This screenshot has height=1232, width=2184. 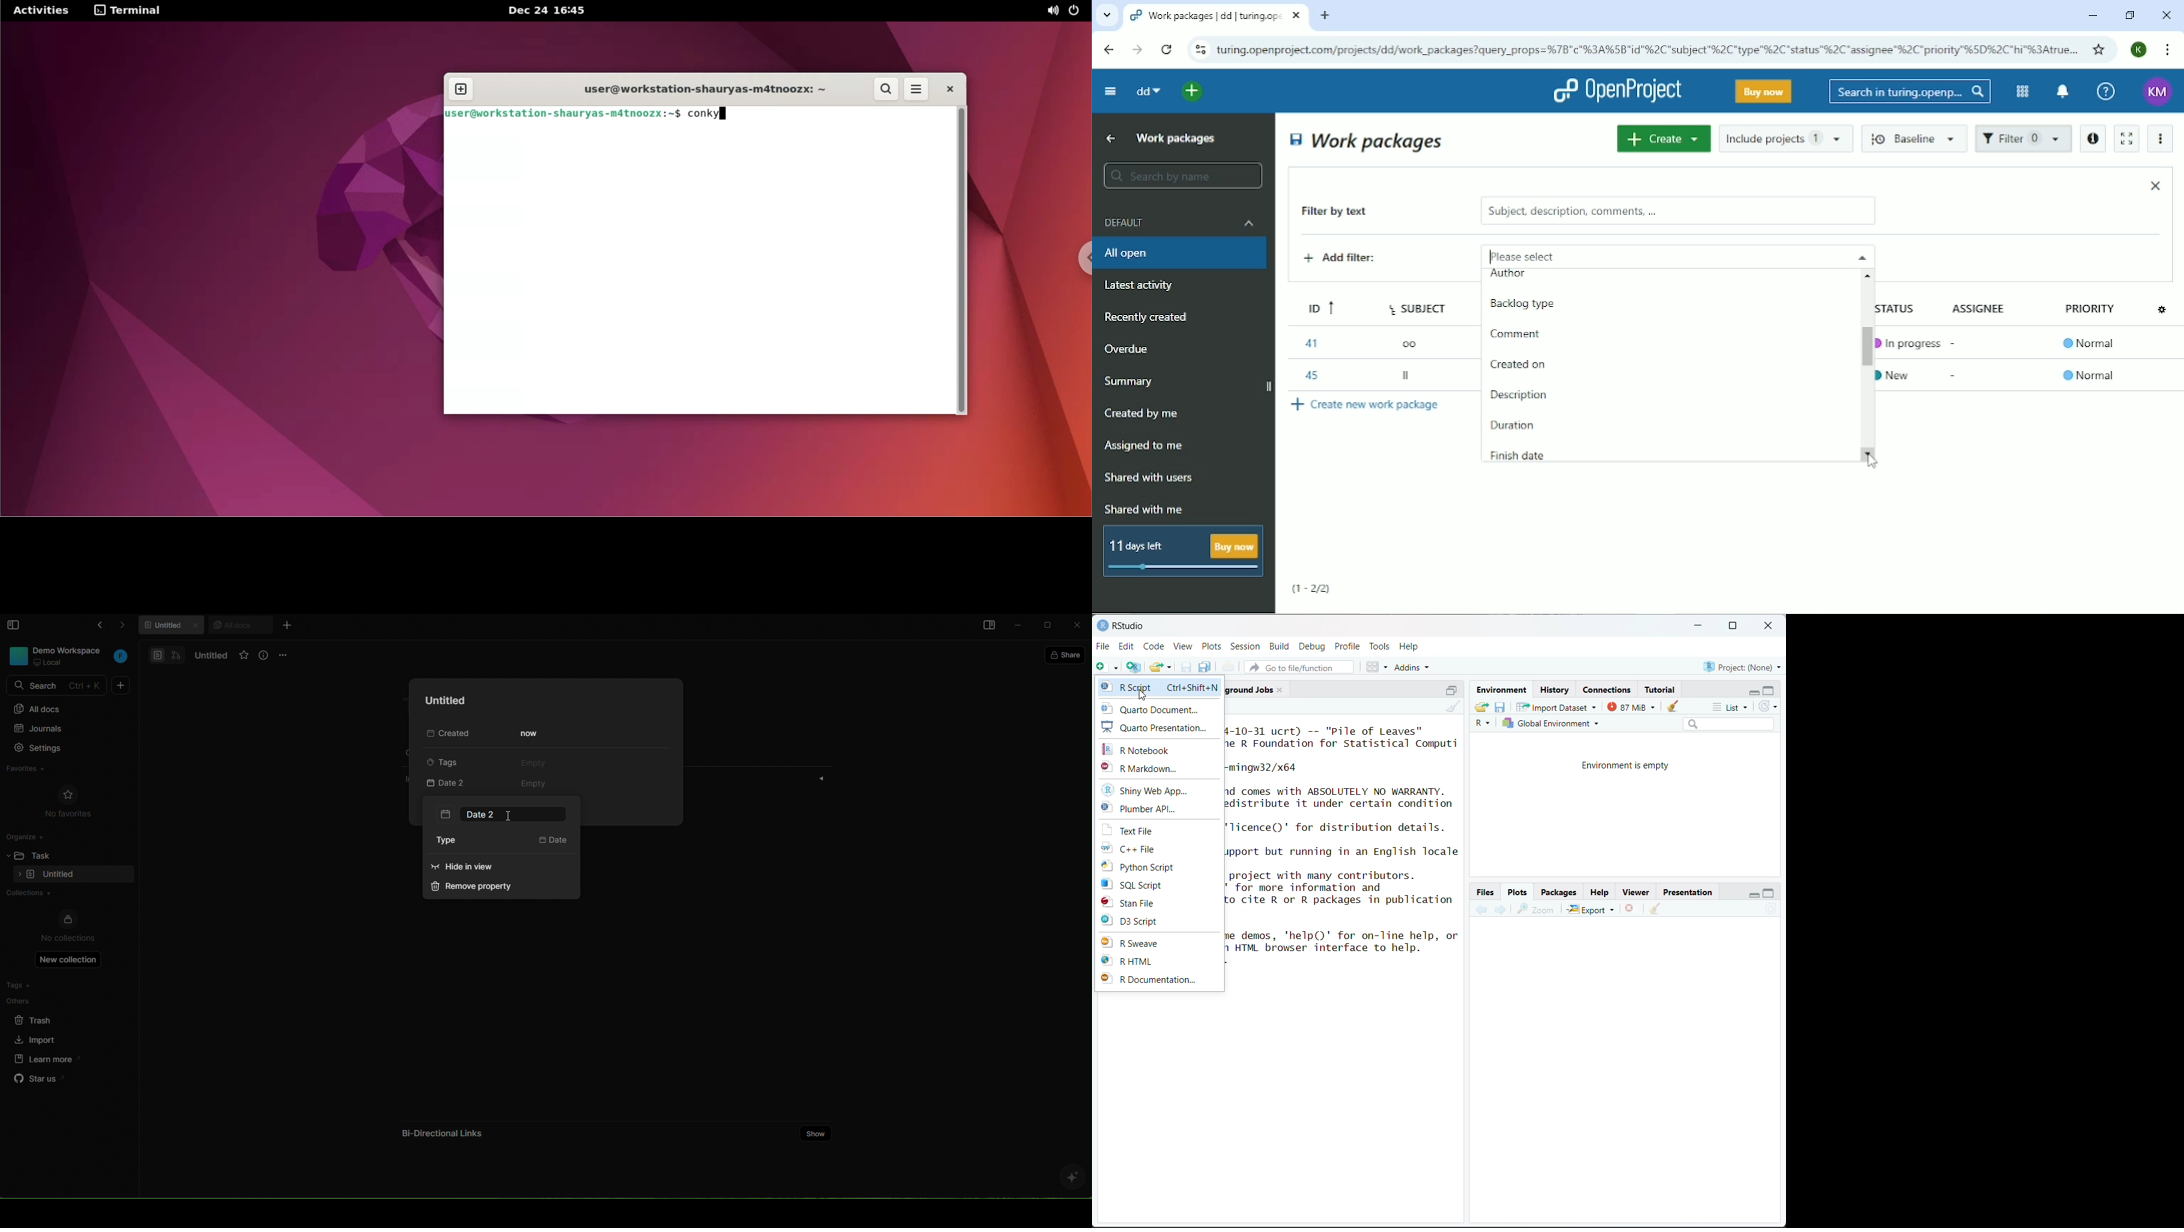 I want to click on refresh current plot, so click(x=1771, y=910).